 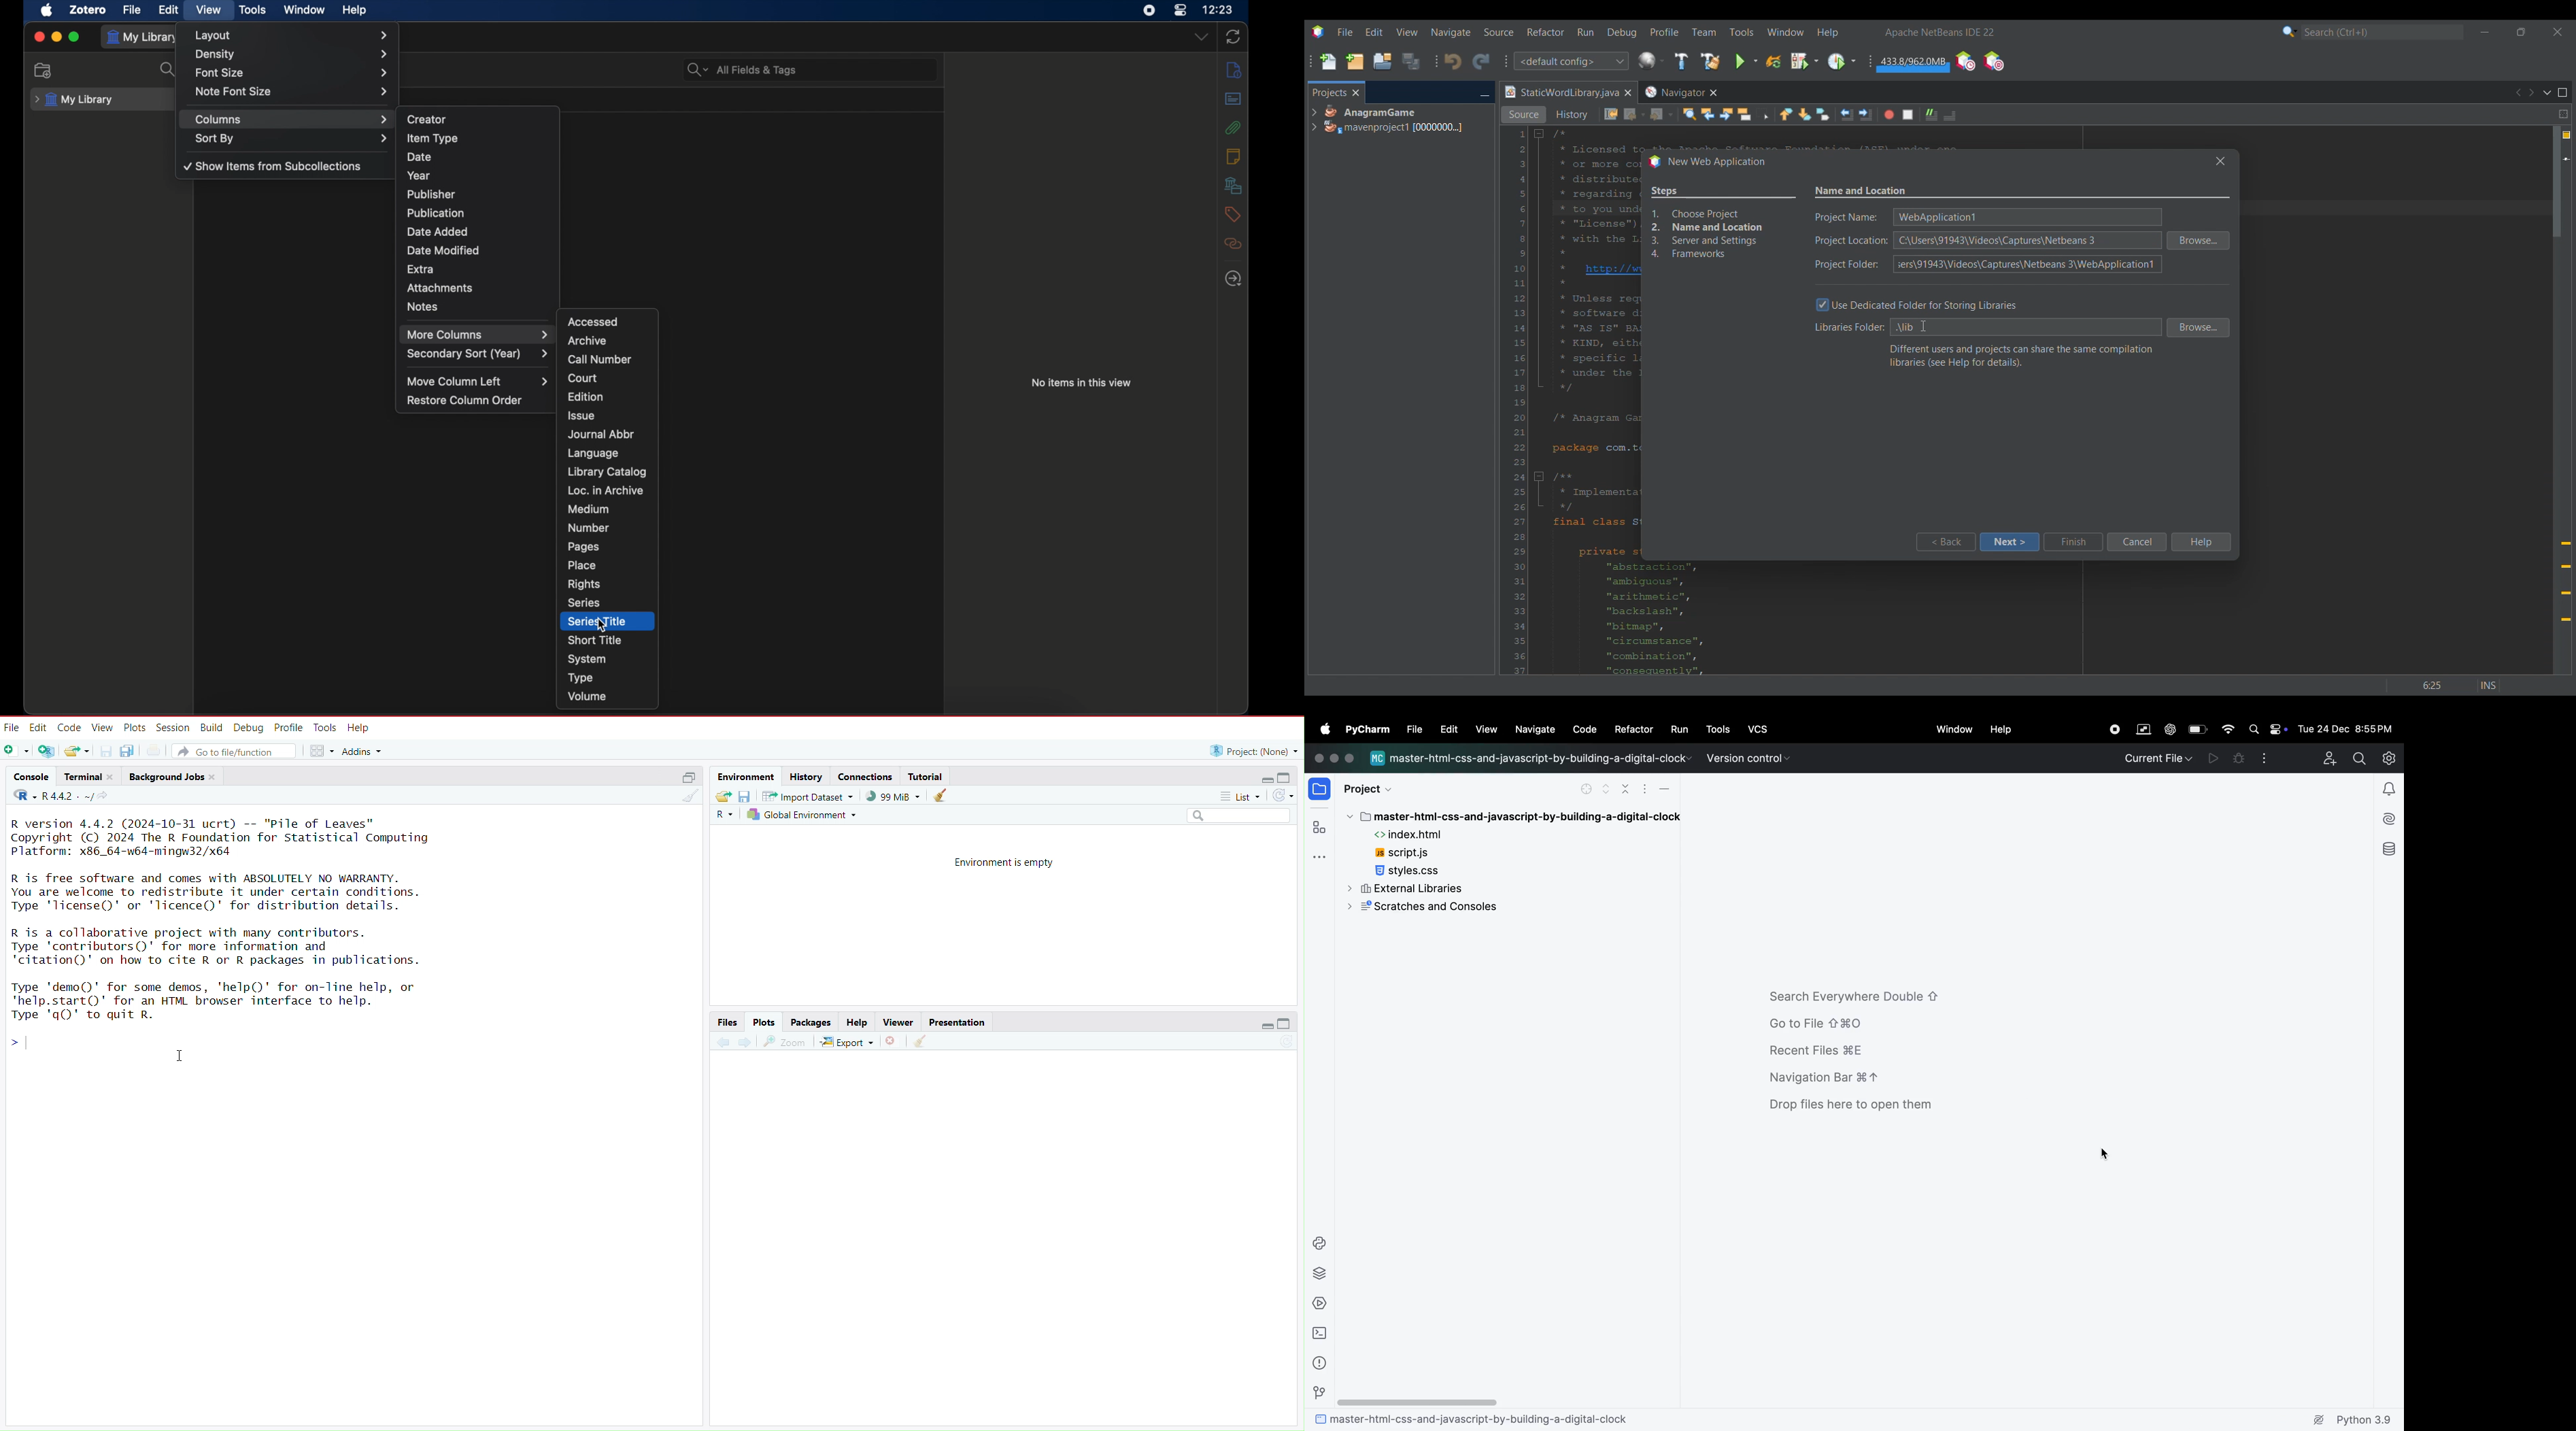 I want to click on tools, so click(x=326, y=726).